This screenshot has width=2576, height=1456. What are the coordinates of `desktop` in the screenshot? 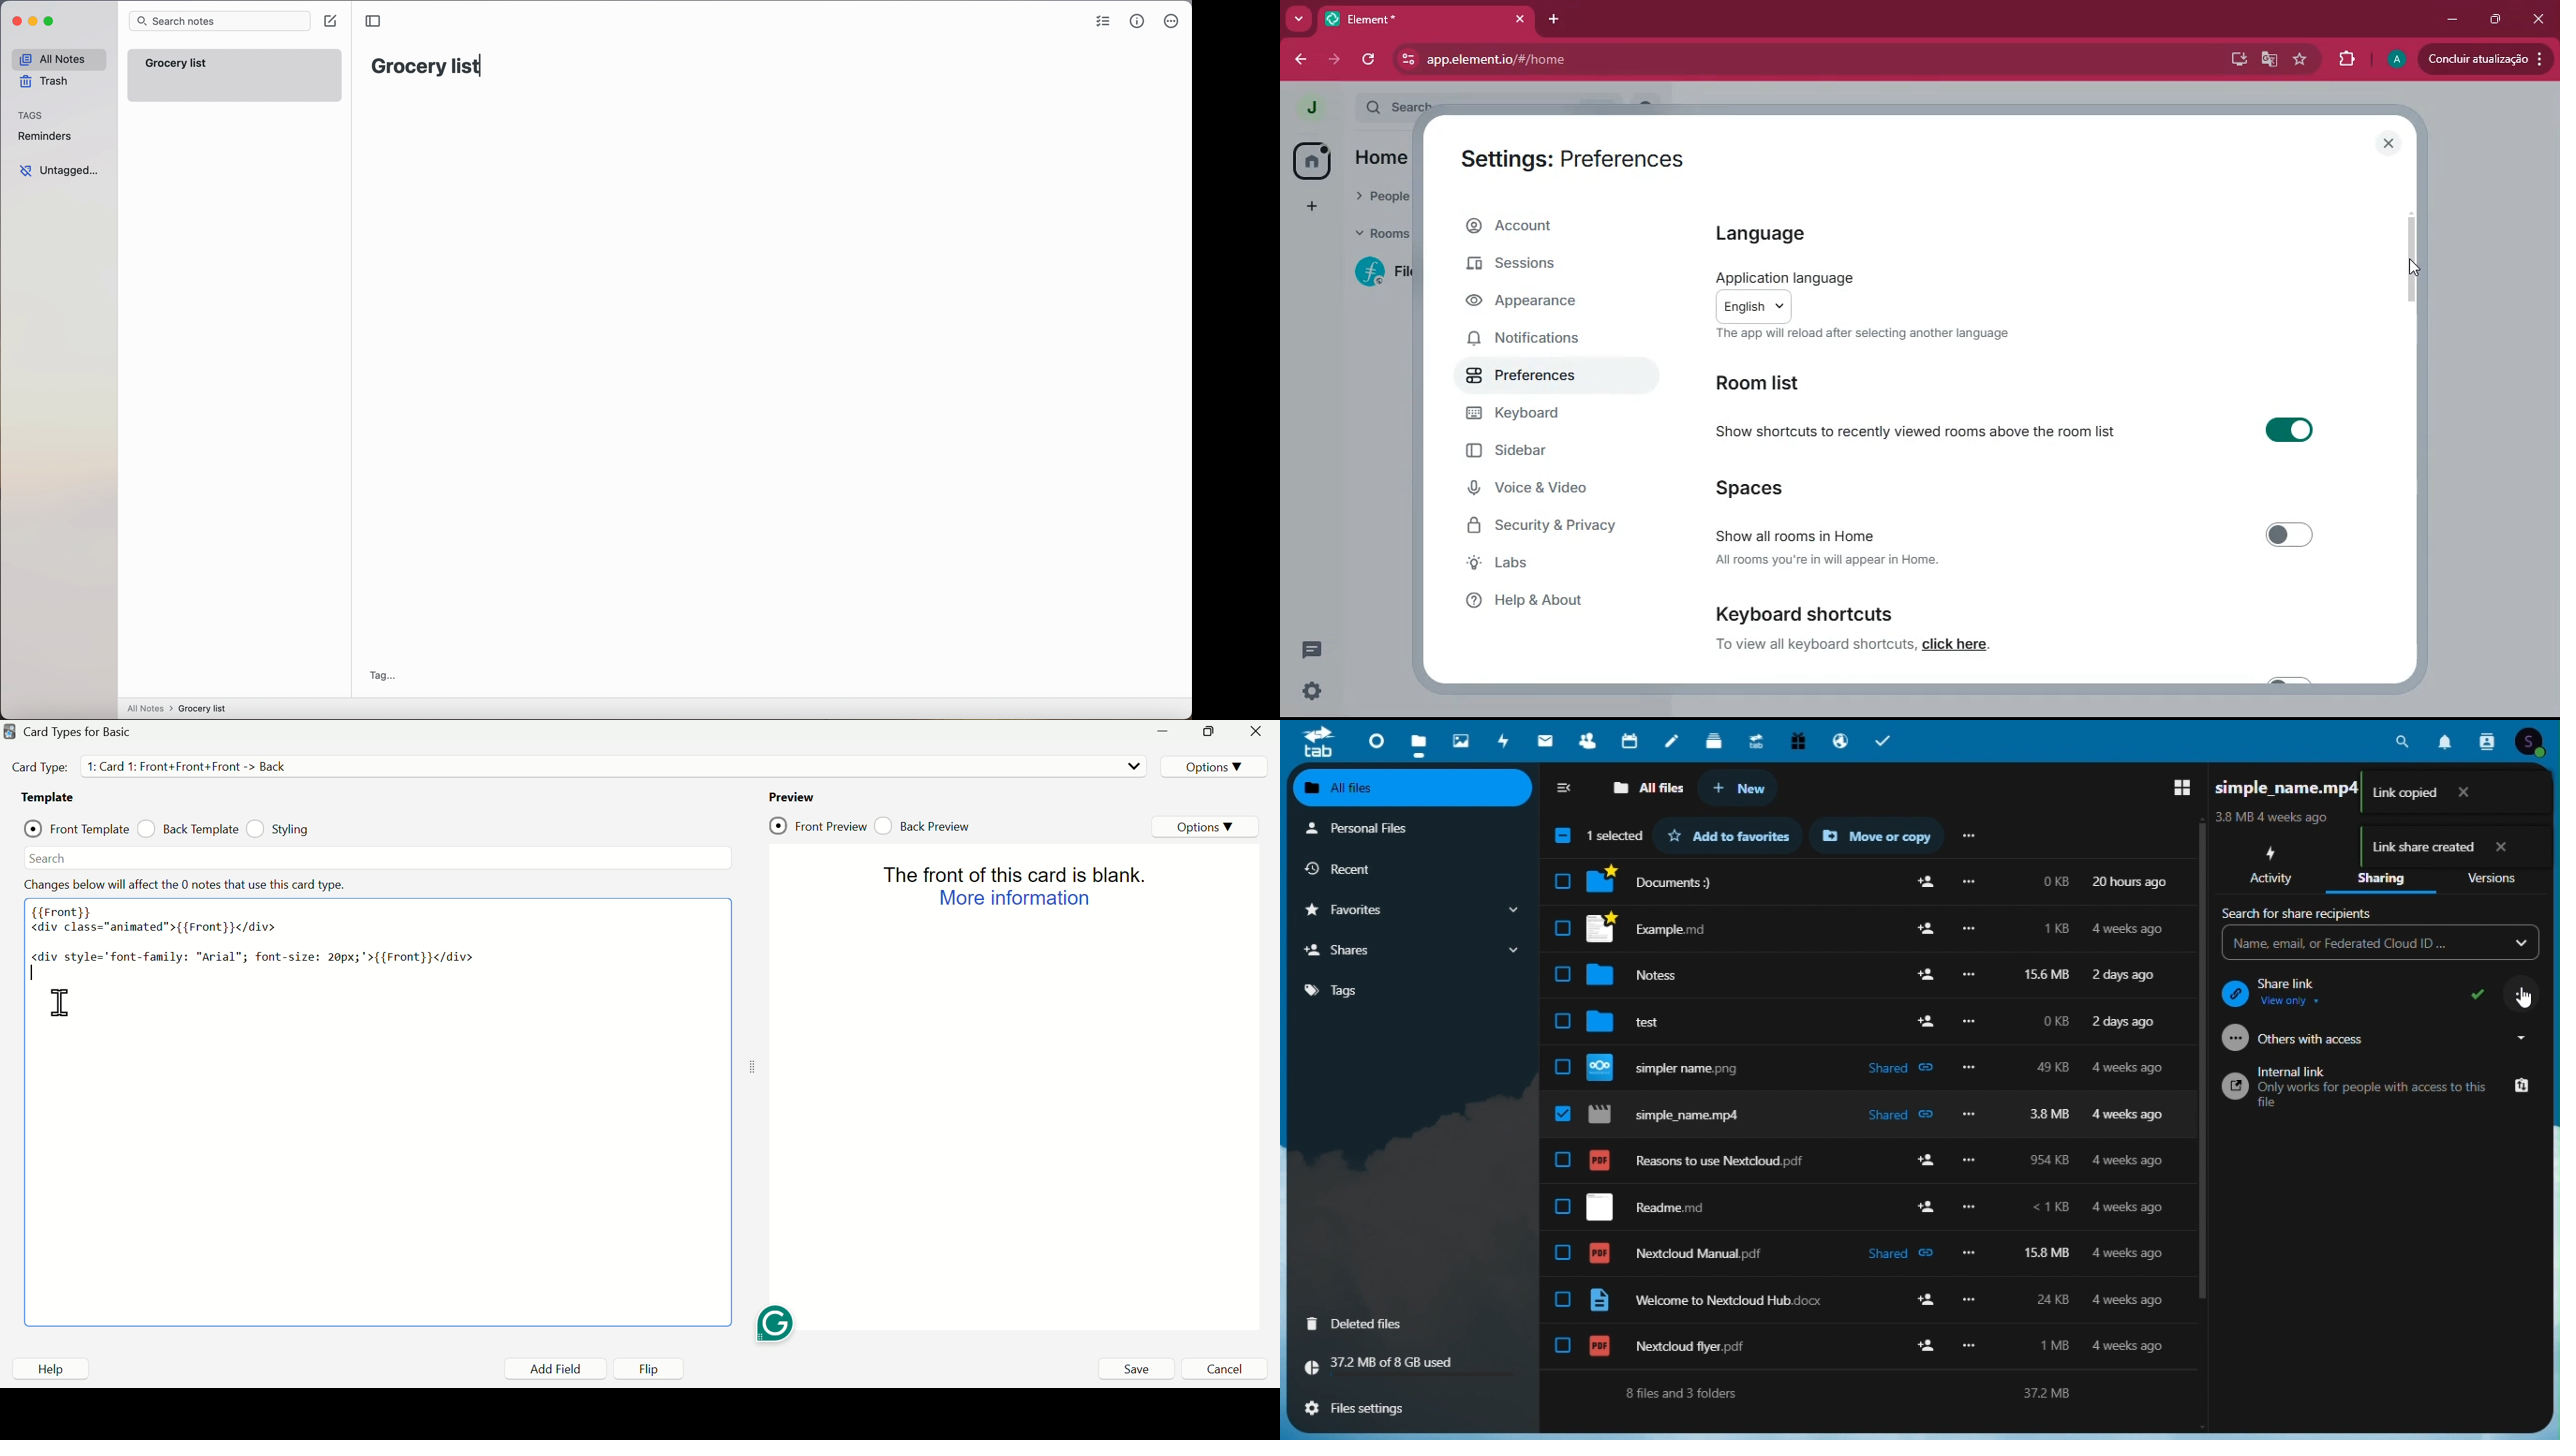 It's located at (2233, 60).